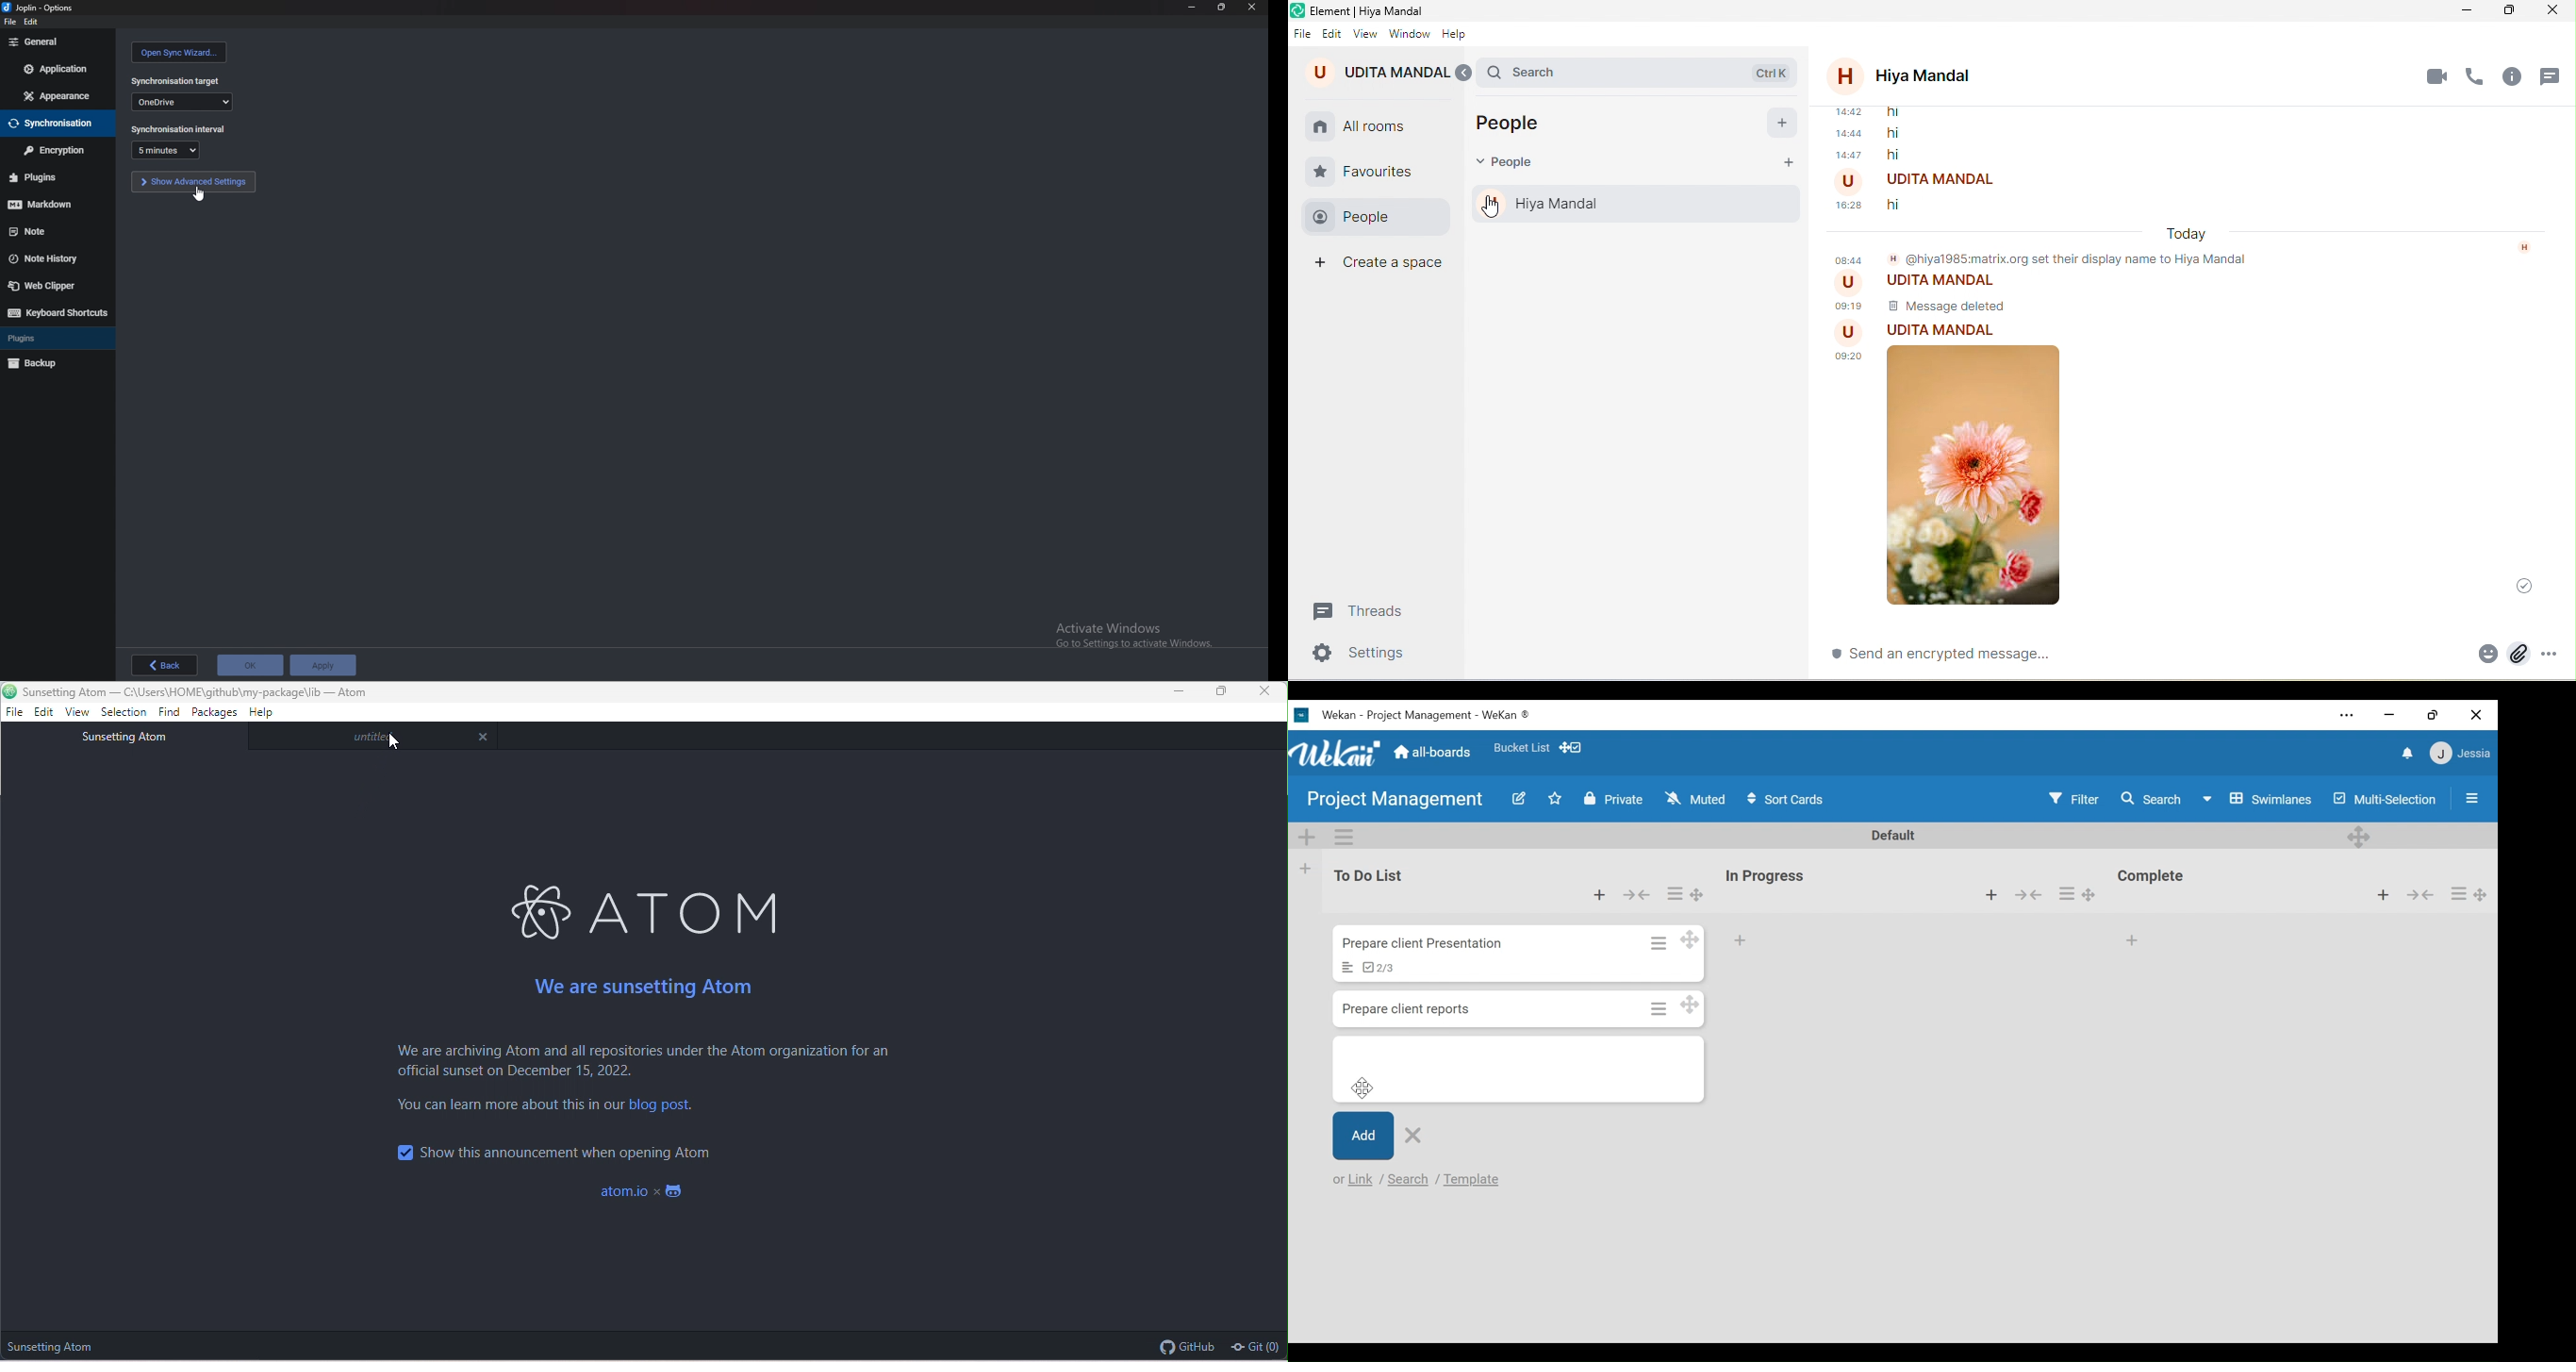  What do you see at coordinates (194, 182) in the screenshot?
I see `show advanced settings` at bounding box center [194, 182].